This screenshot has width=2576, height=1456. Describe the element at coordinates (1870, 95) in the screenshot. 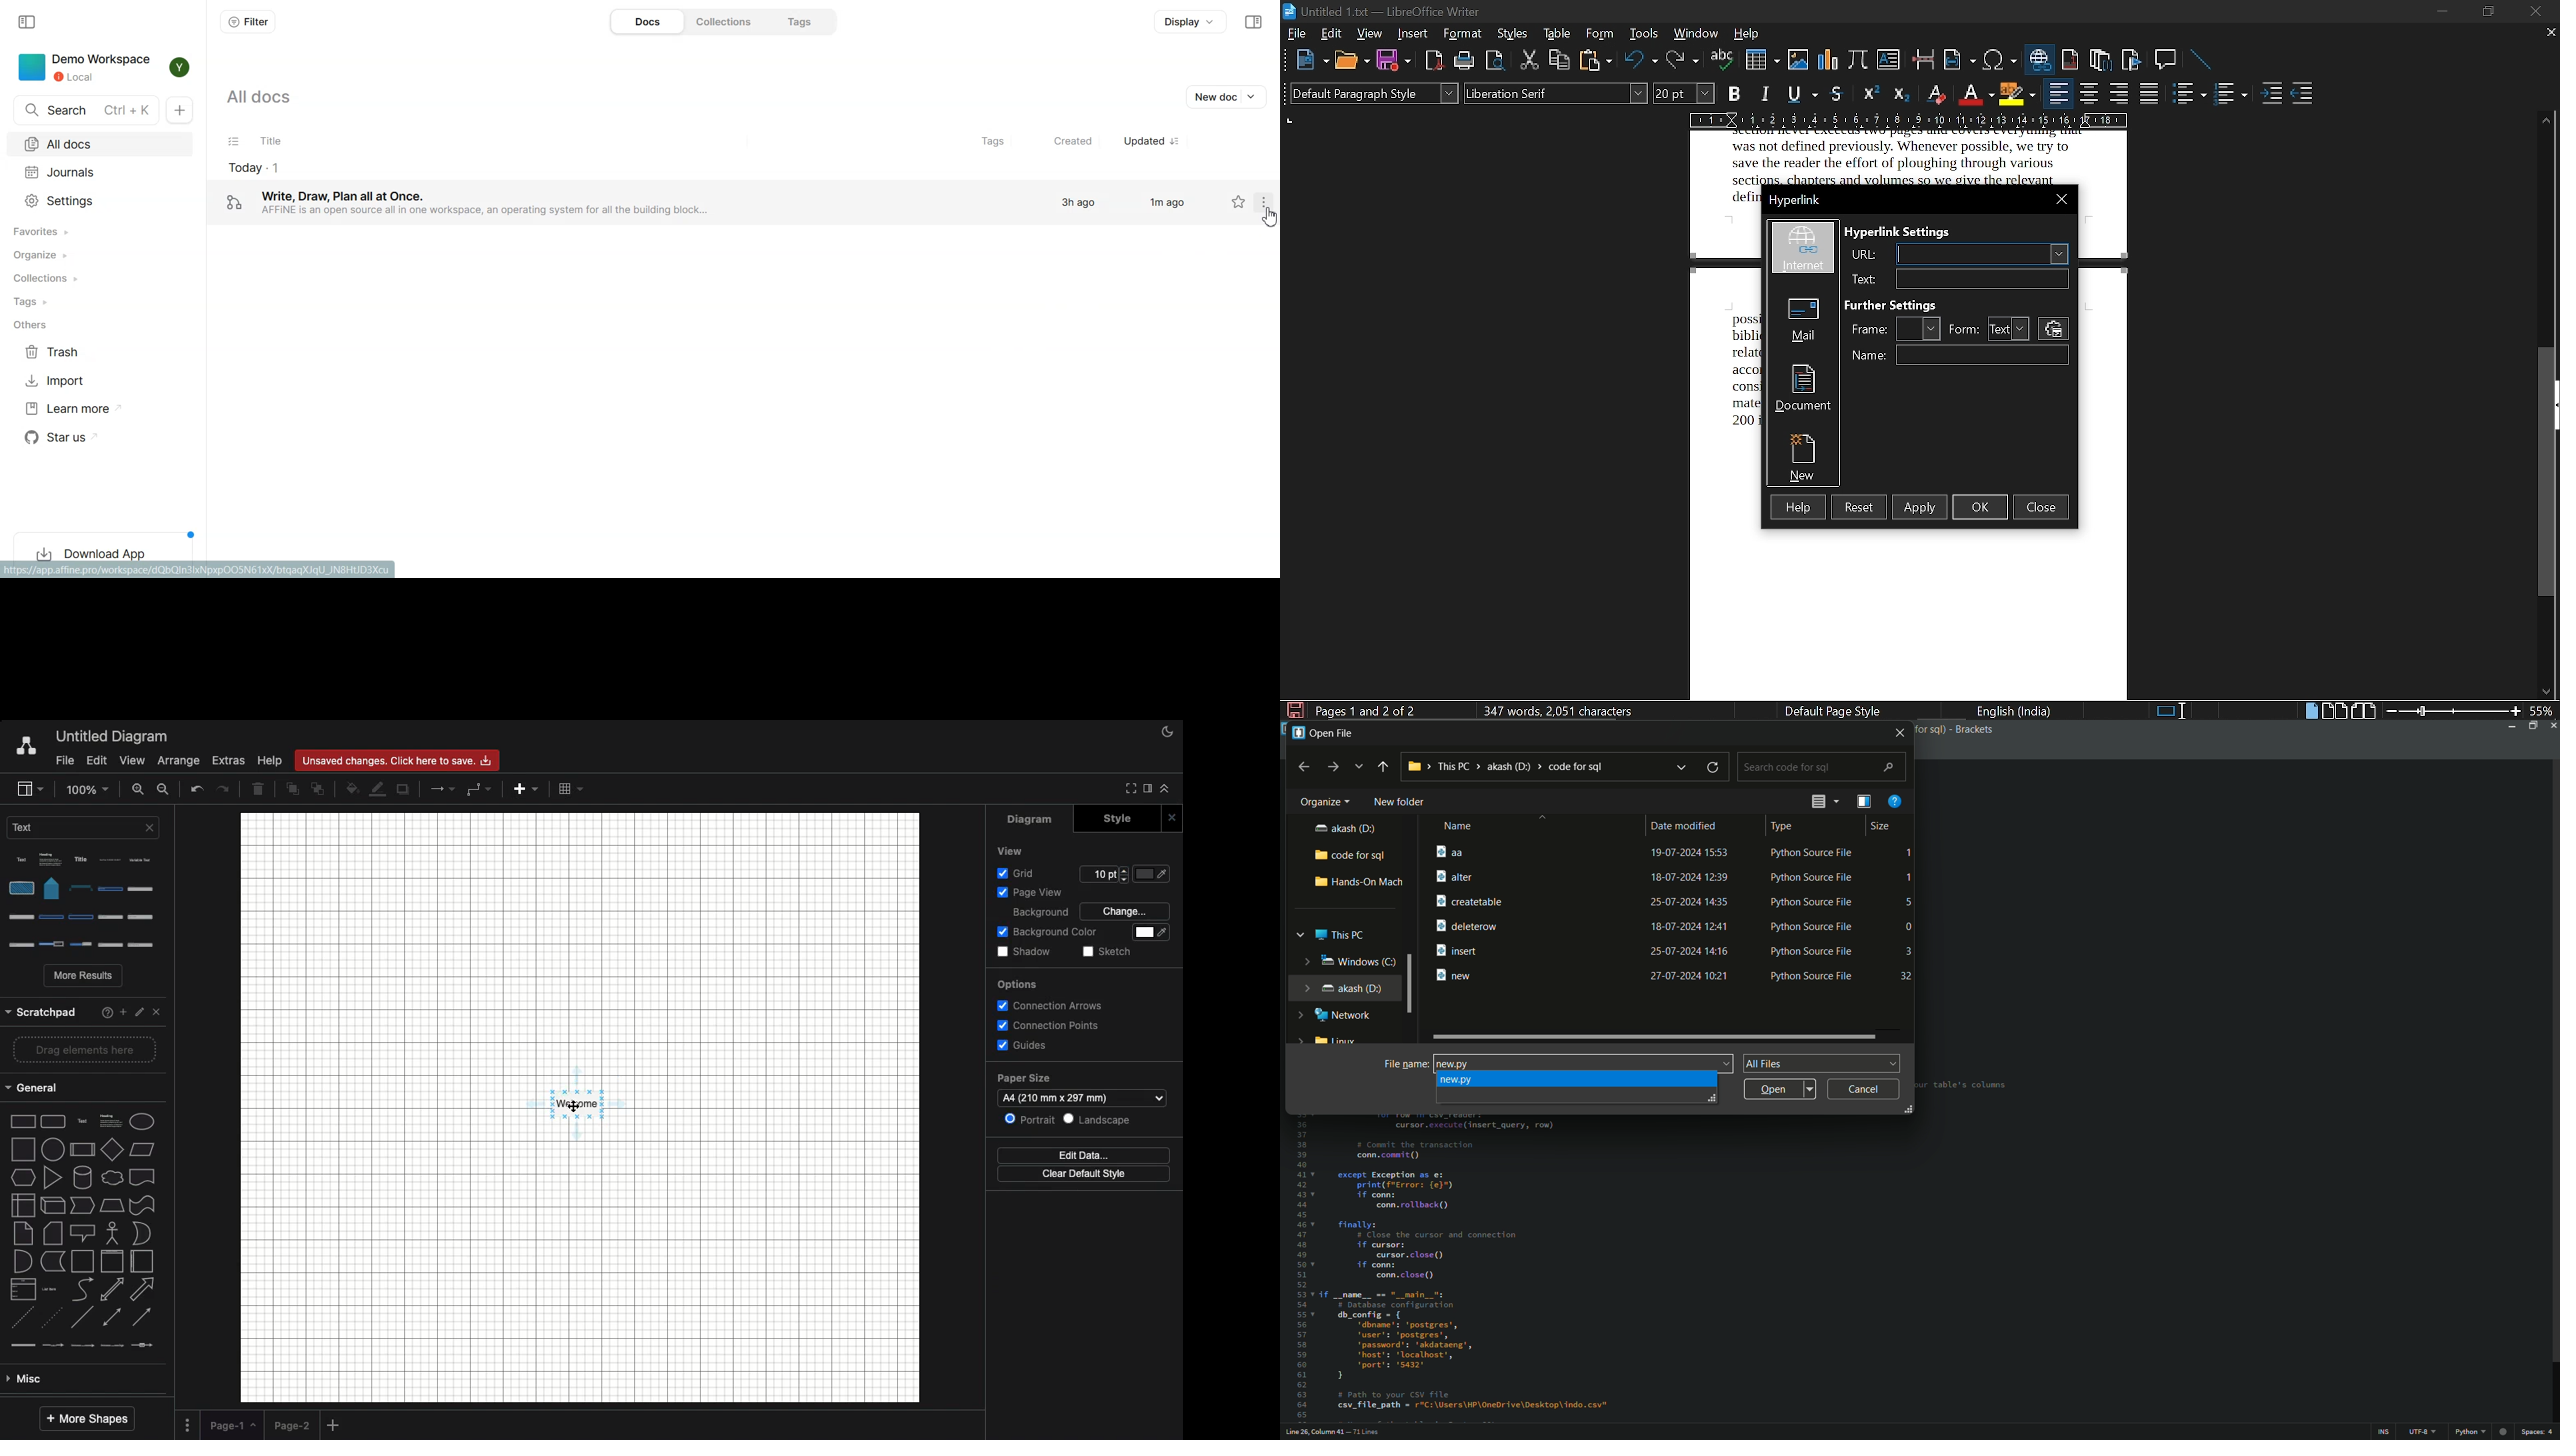

I see `superscript` at that location.